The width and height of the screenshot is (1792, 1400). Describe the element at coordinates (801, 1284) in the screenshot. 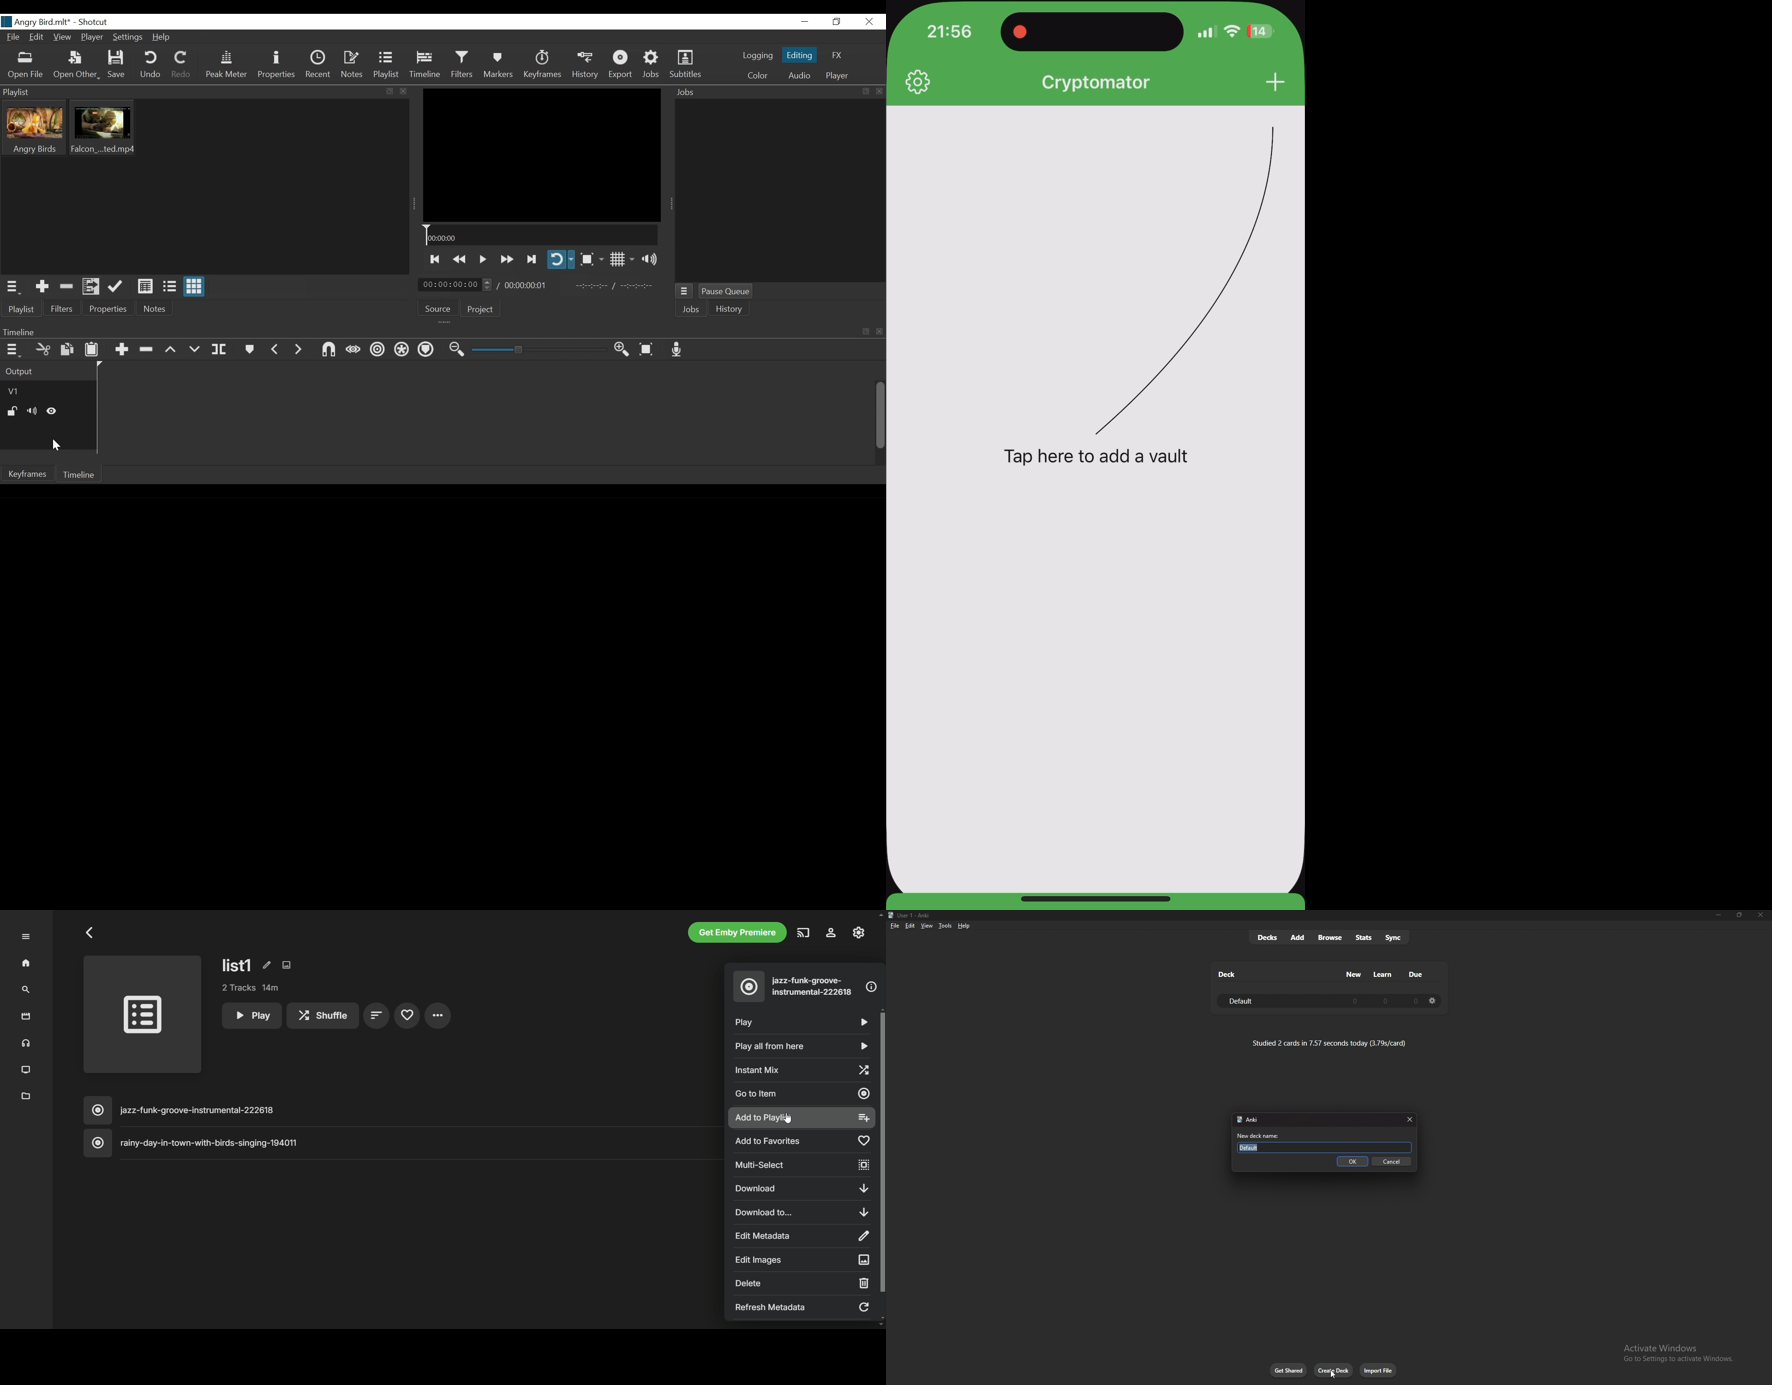

I see `delete` at that location.